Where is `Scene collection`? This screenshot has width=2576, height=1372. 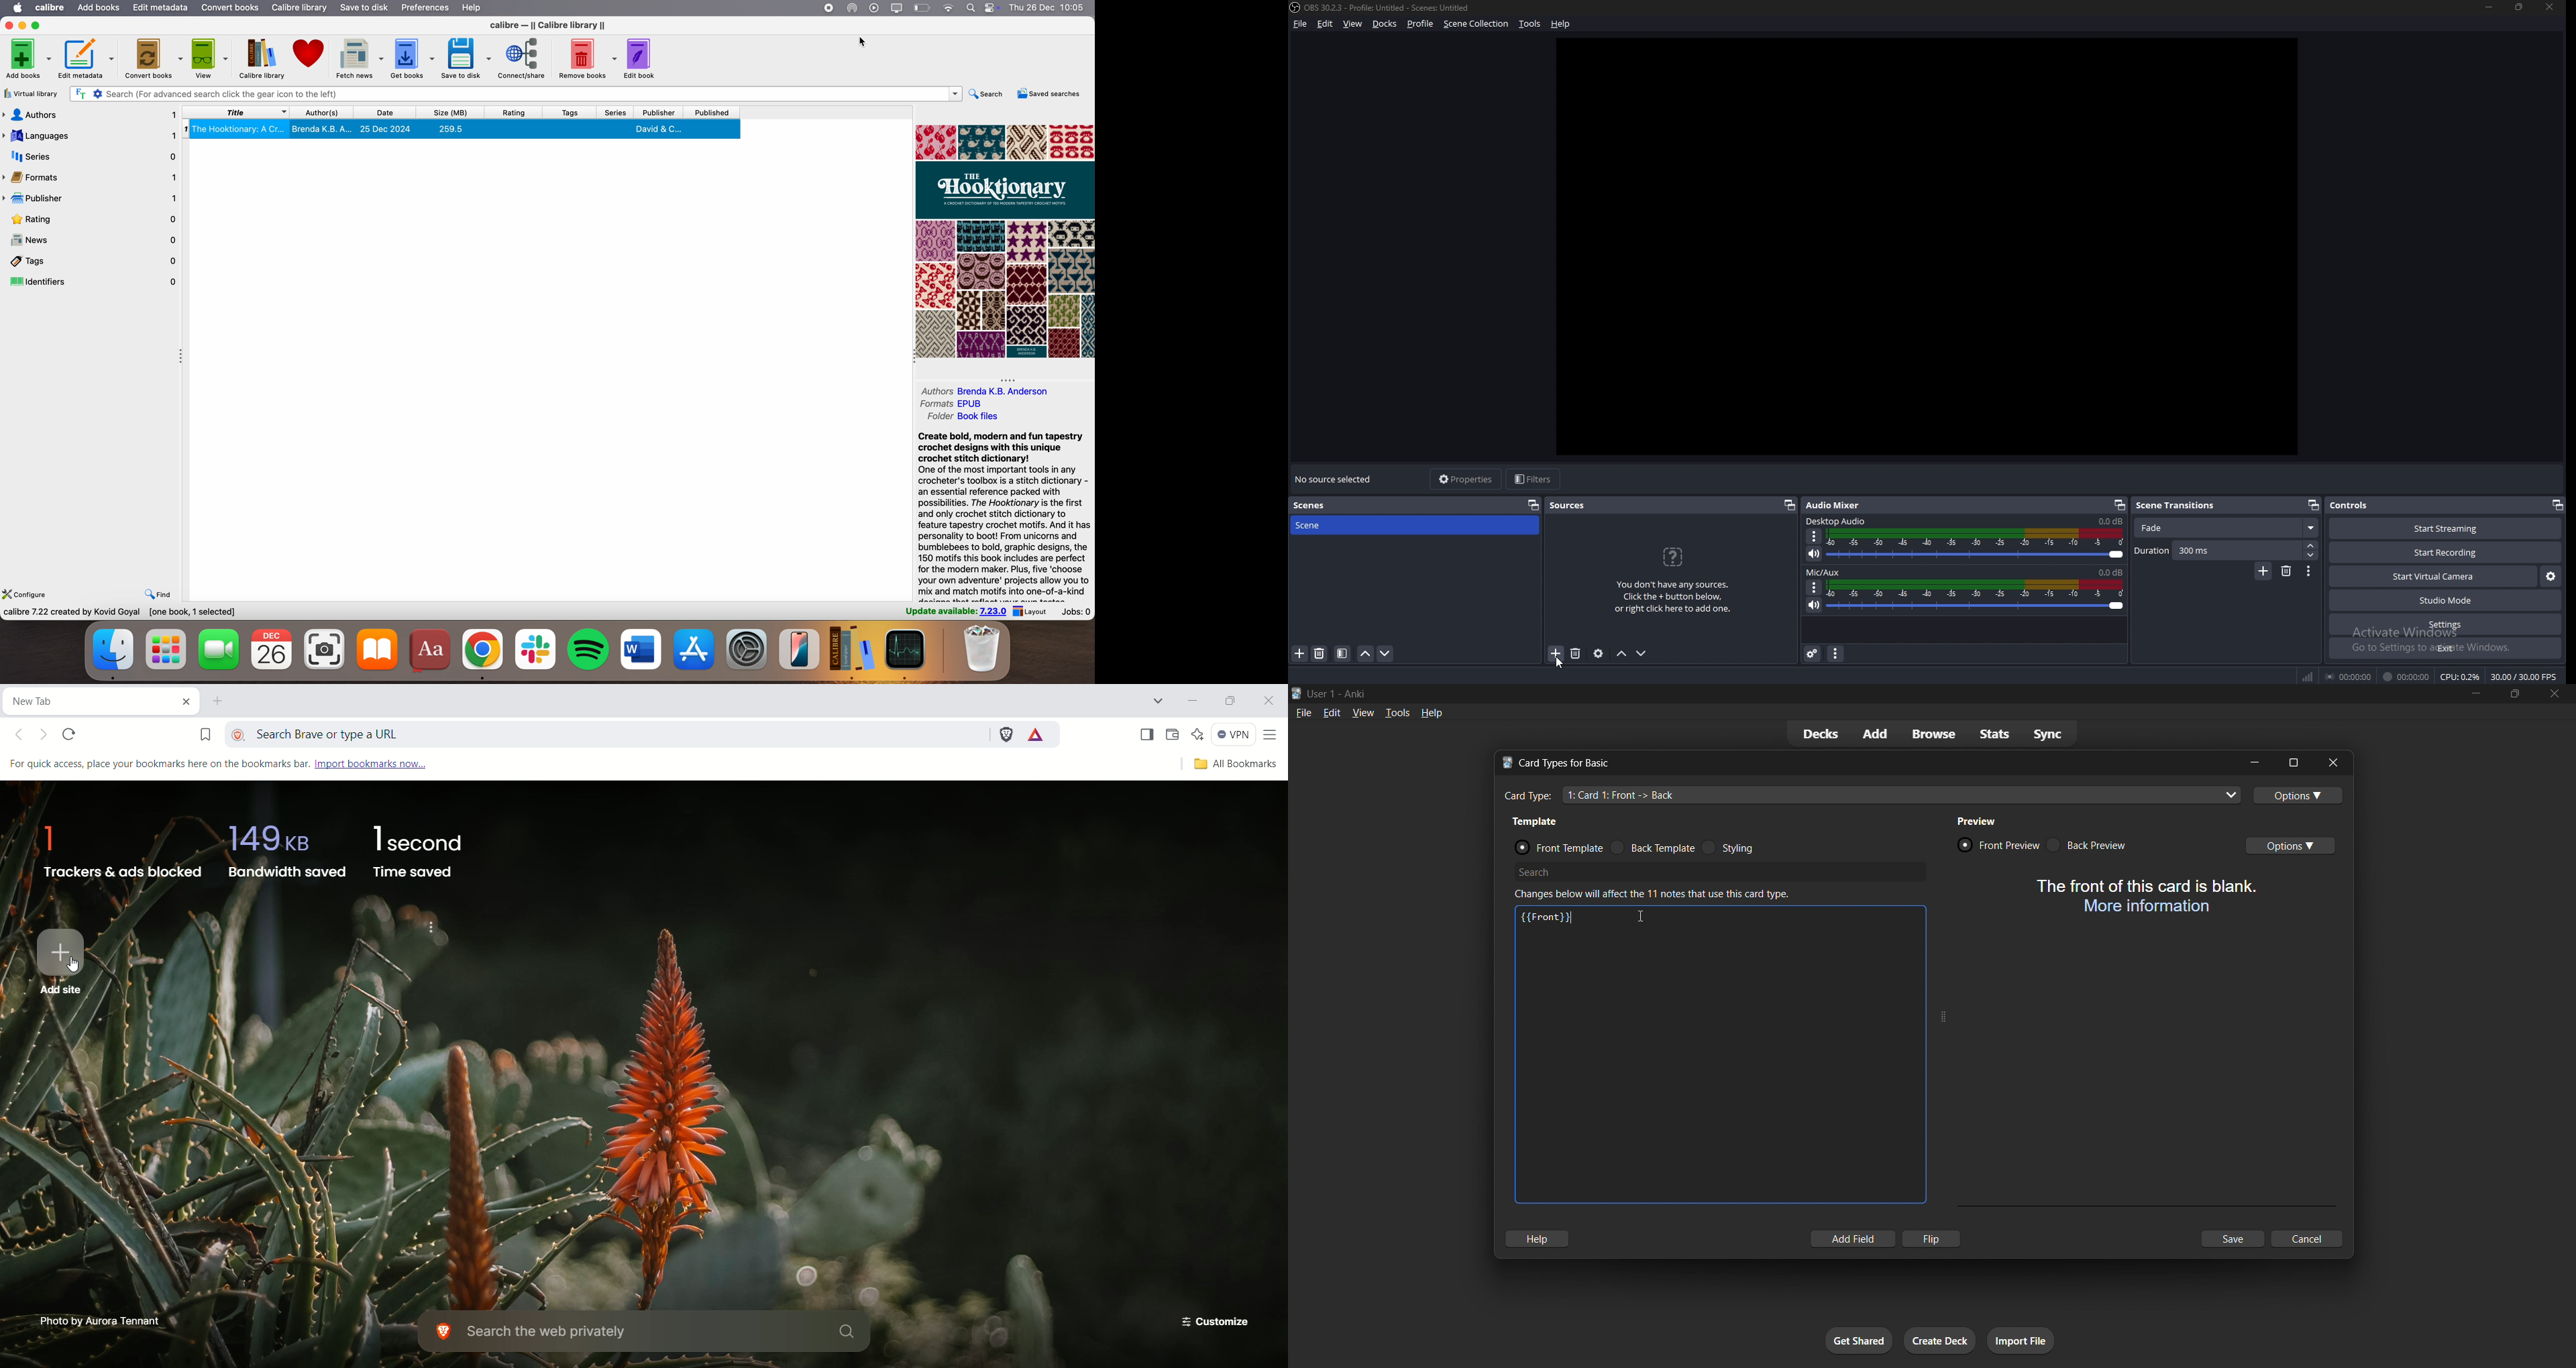
Scene collection is located at coordinates (1476, 23).